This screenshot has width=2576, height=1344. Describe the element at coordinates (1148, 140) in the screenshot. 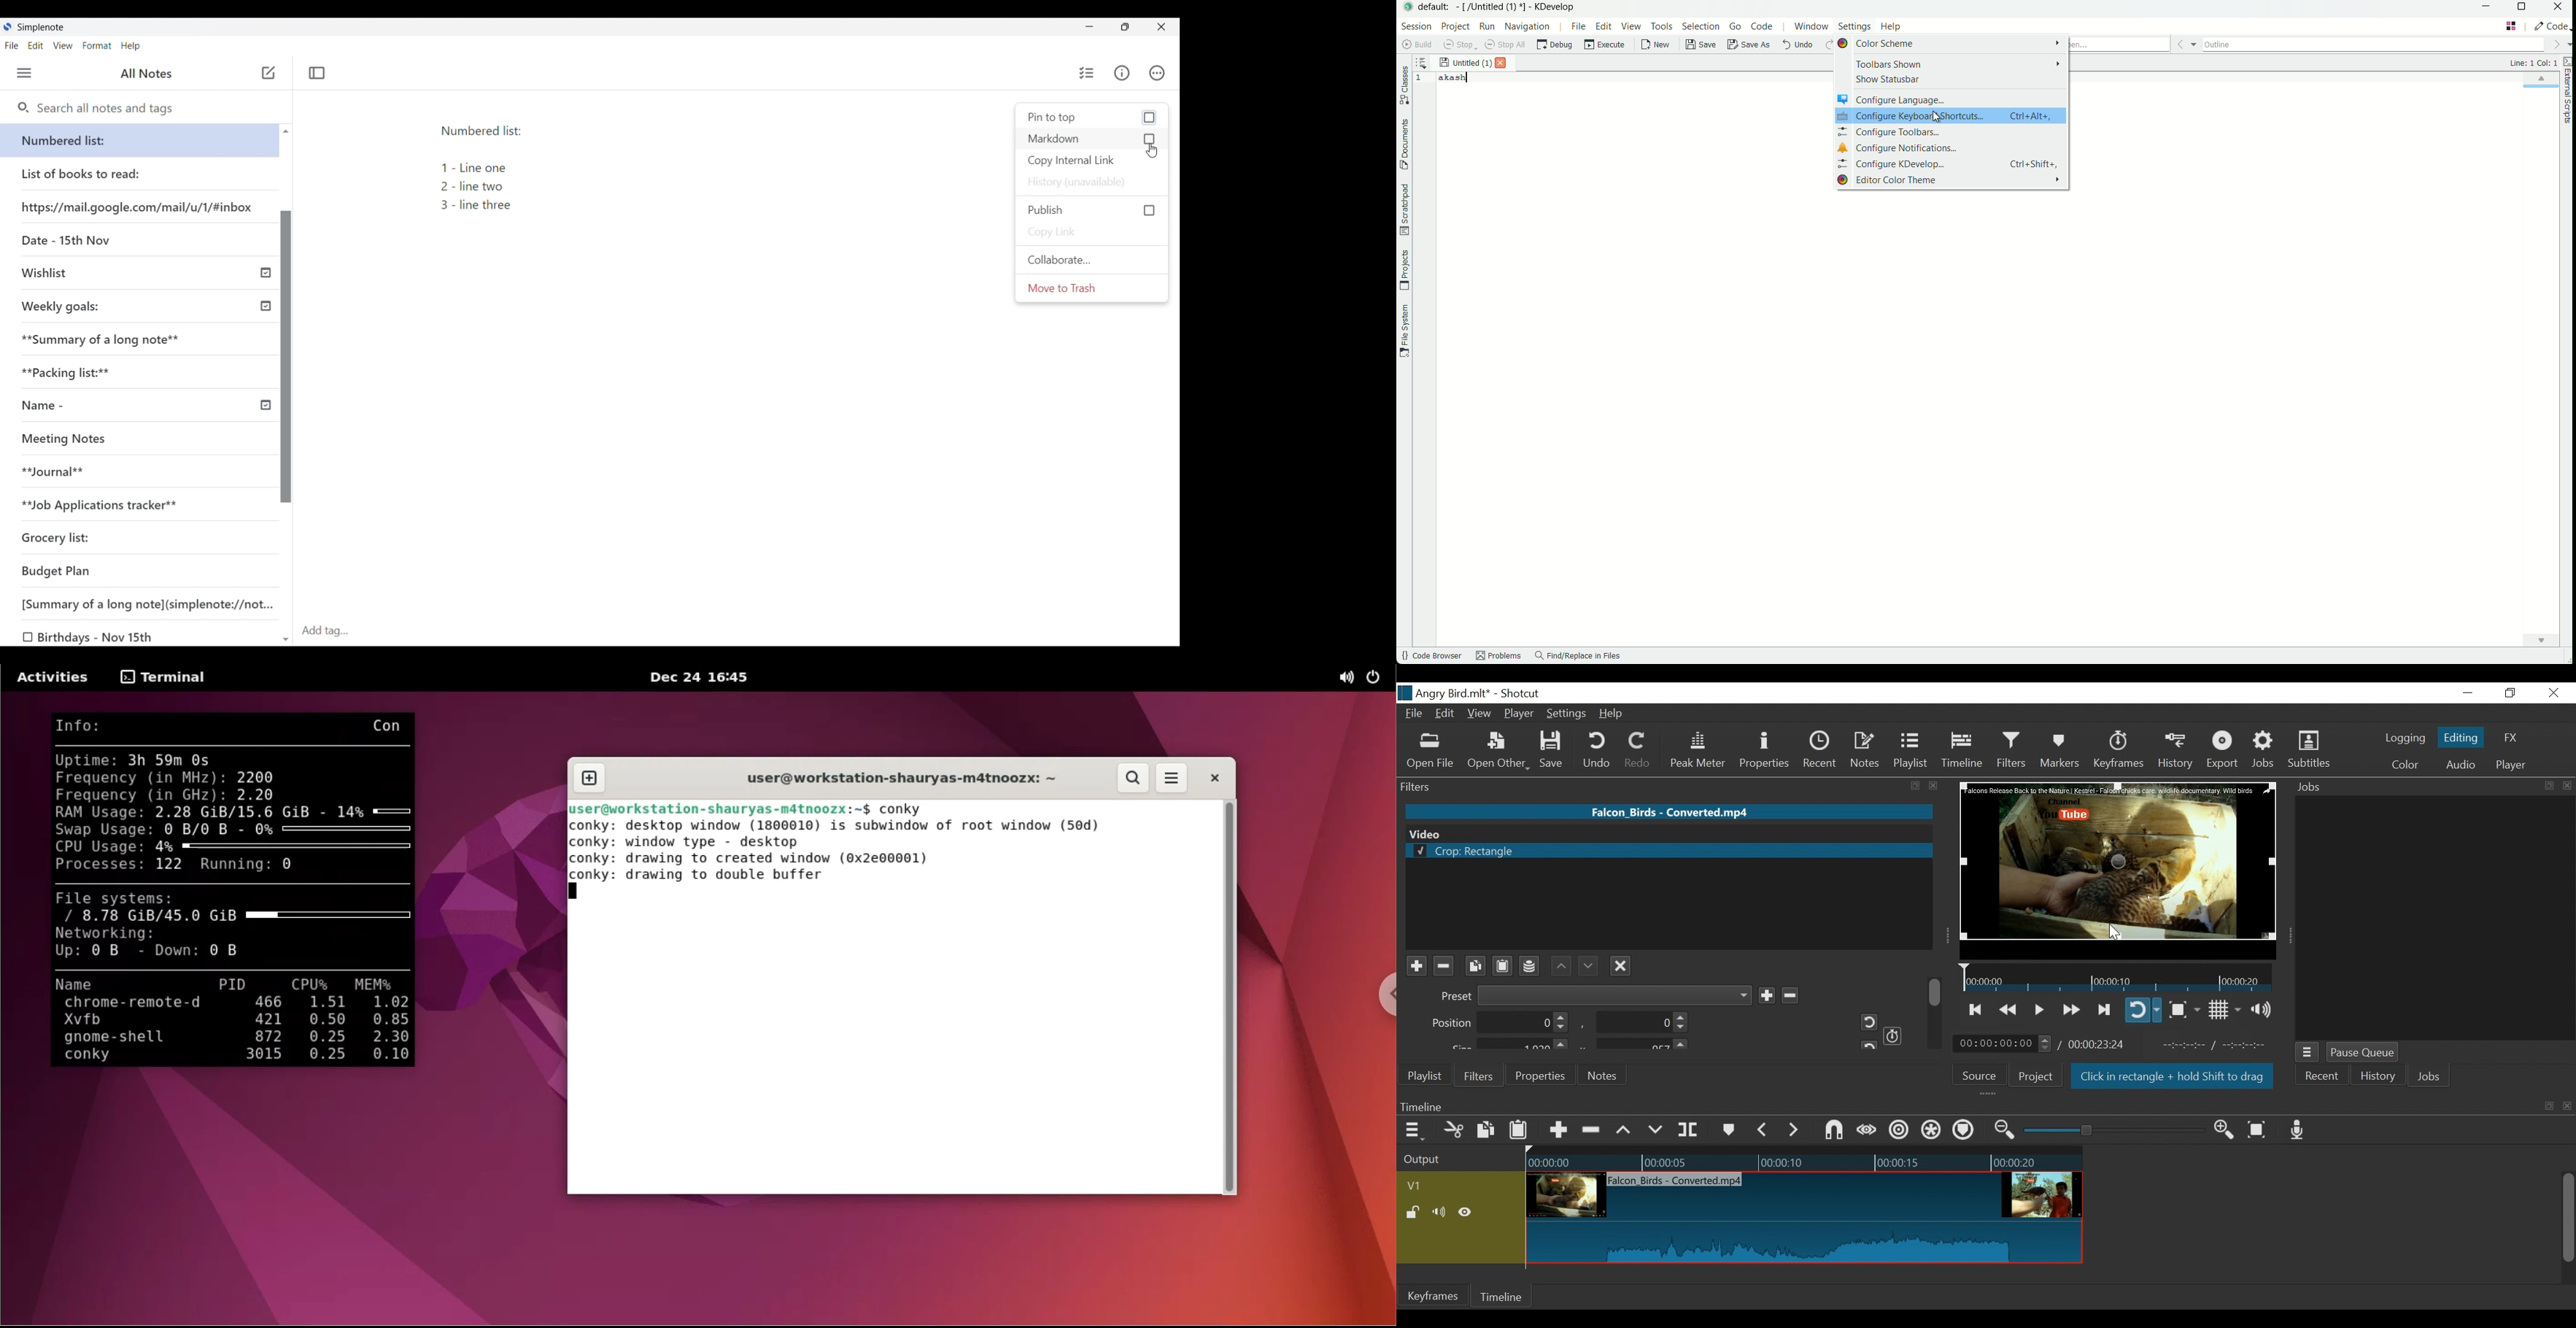

I see `checkbox` at that location.